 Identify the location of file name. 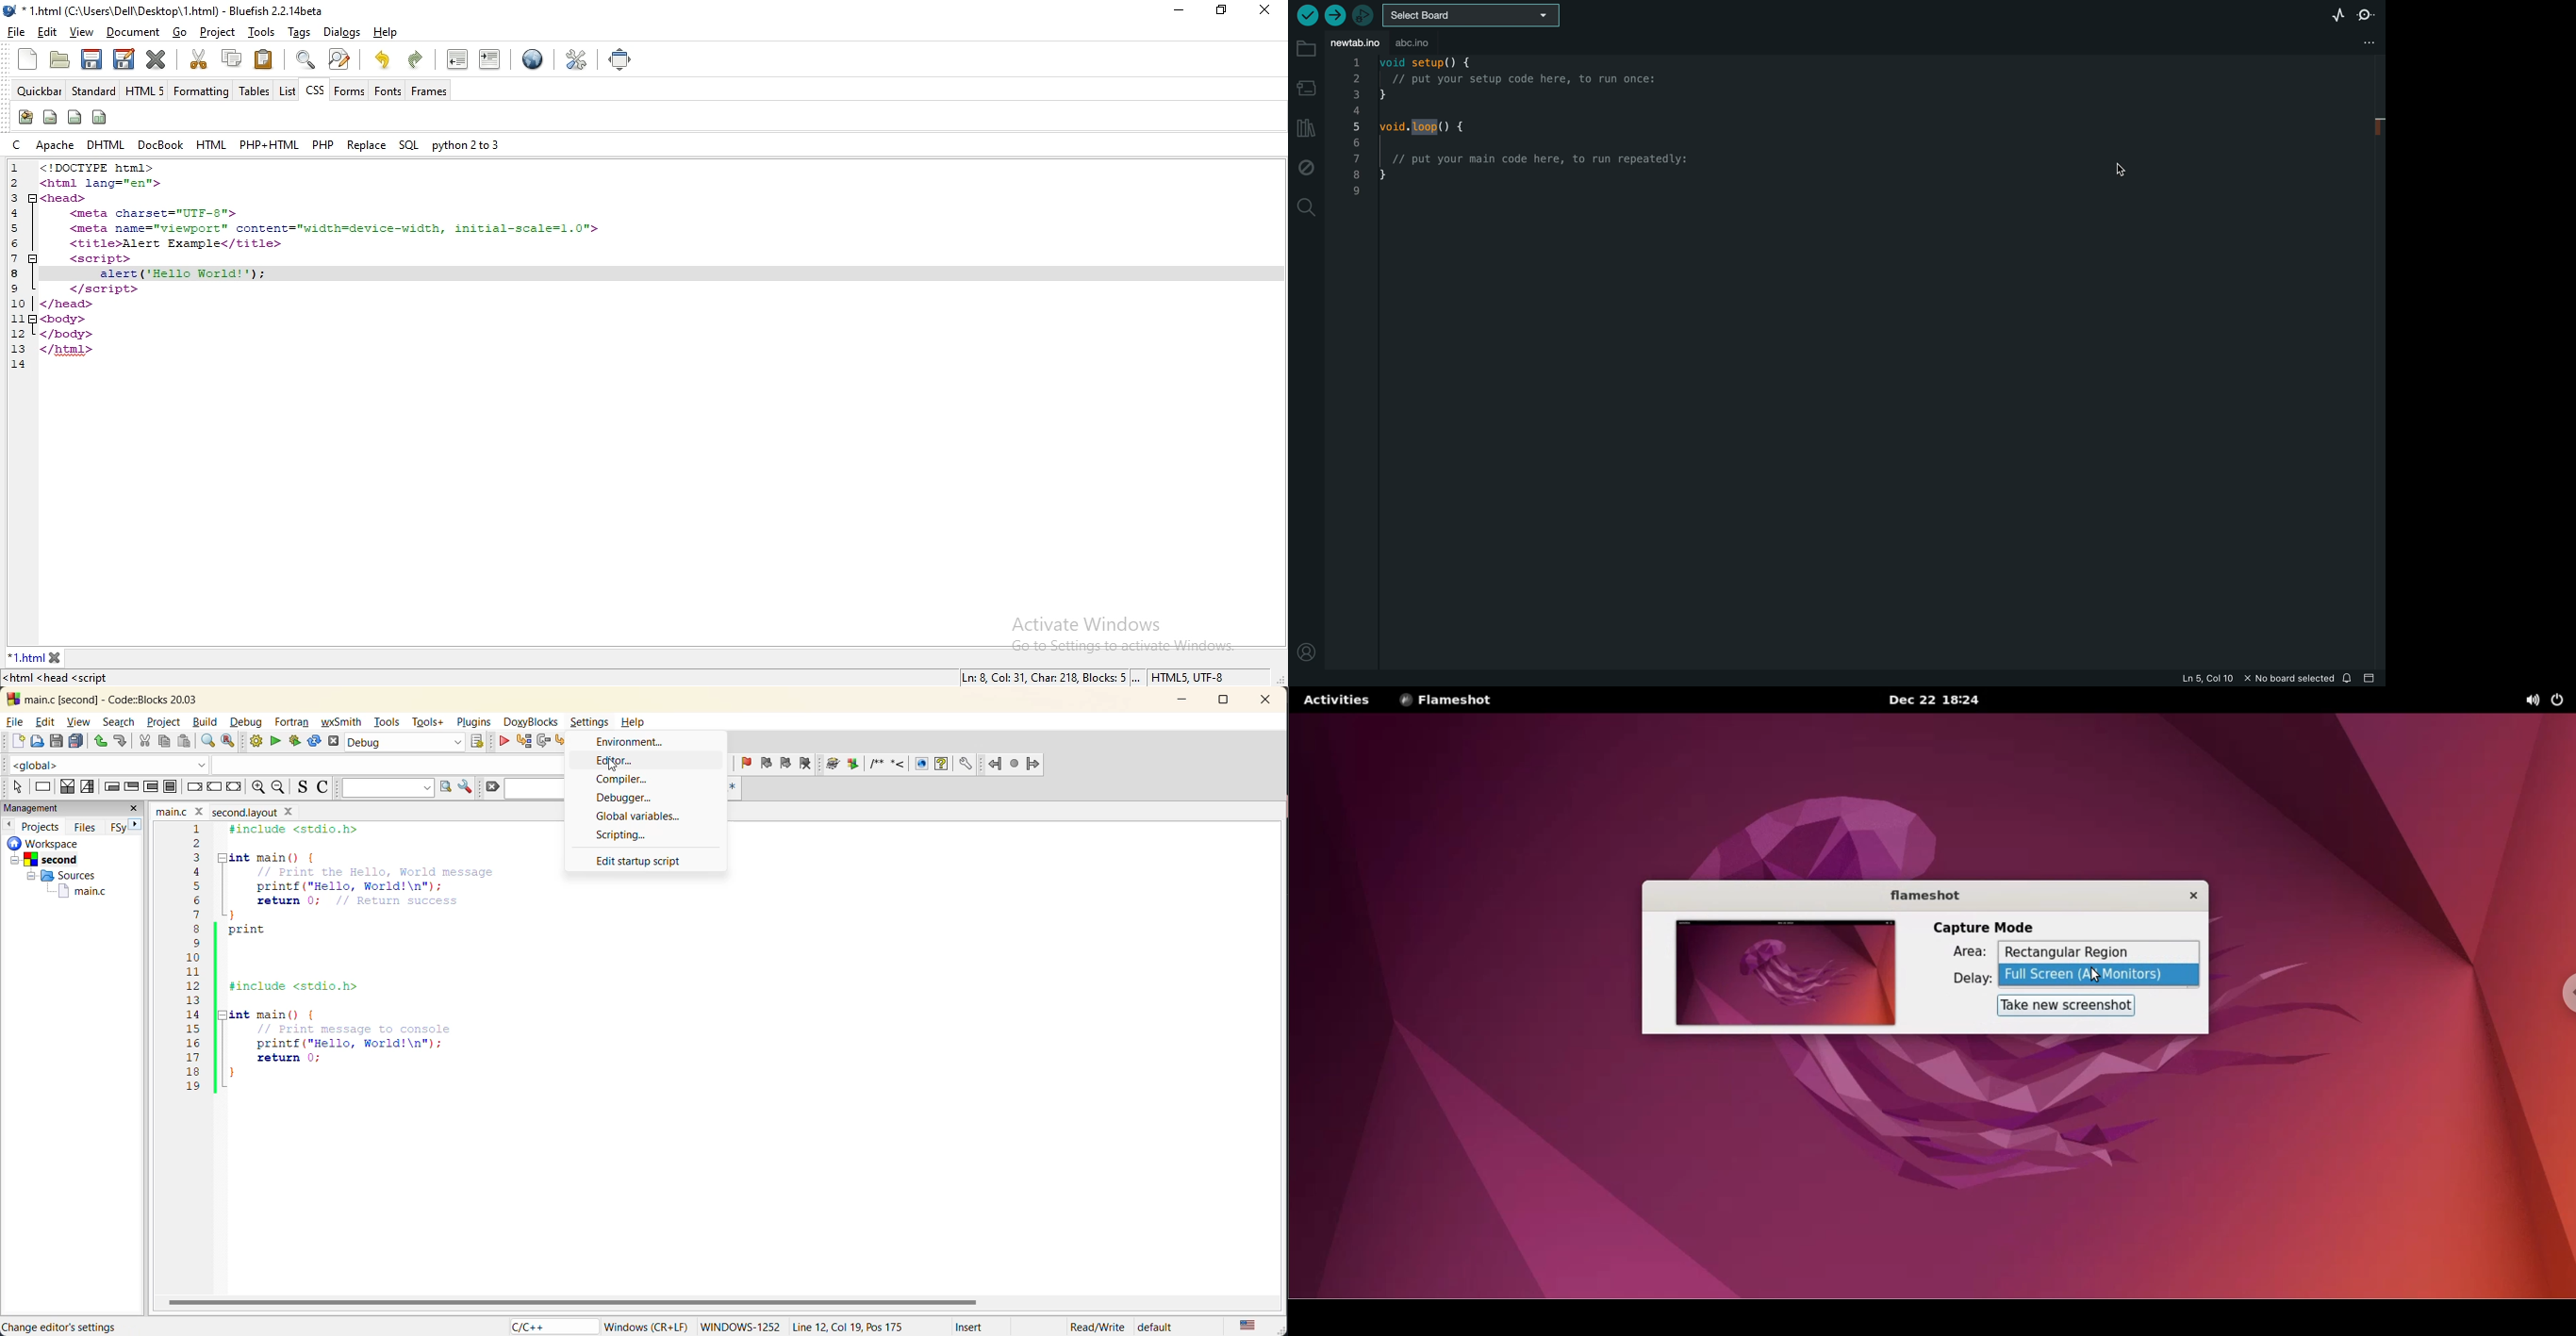
(221, 811).